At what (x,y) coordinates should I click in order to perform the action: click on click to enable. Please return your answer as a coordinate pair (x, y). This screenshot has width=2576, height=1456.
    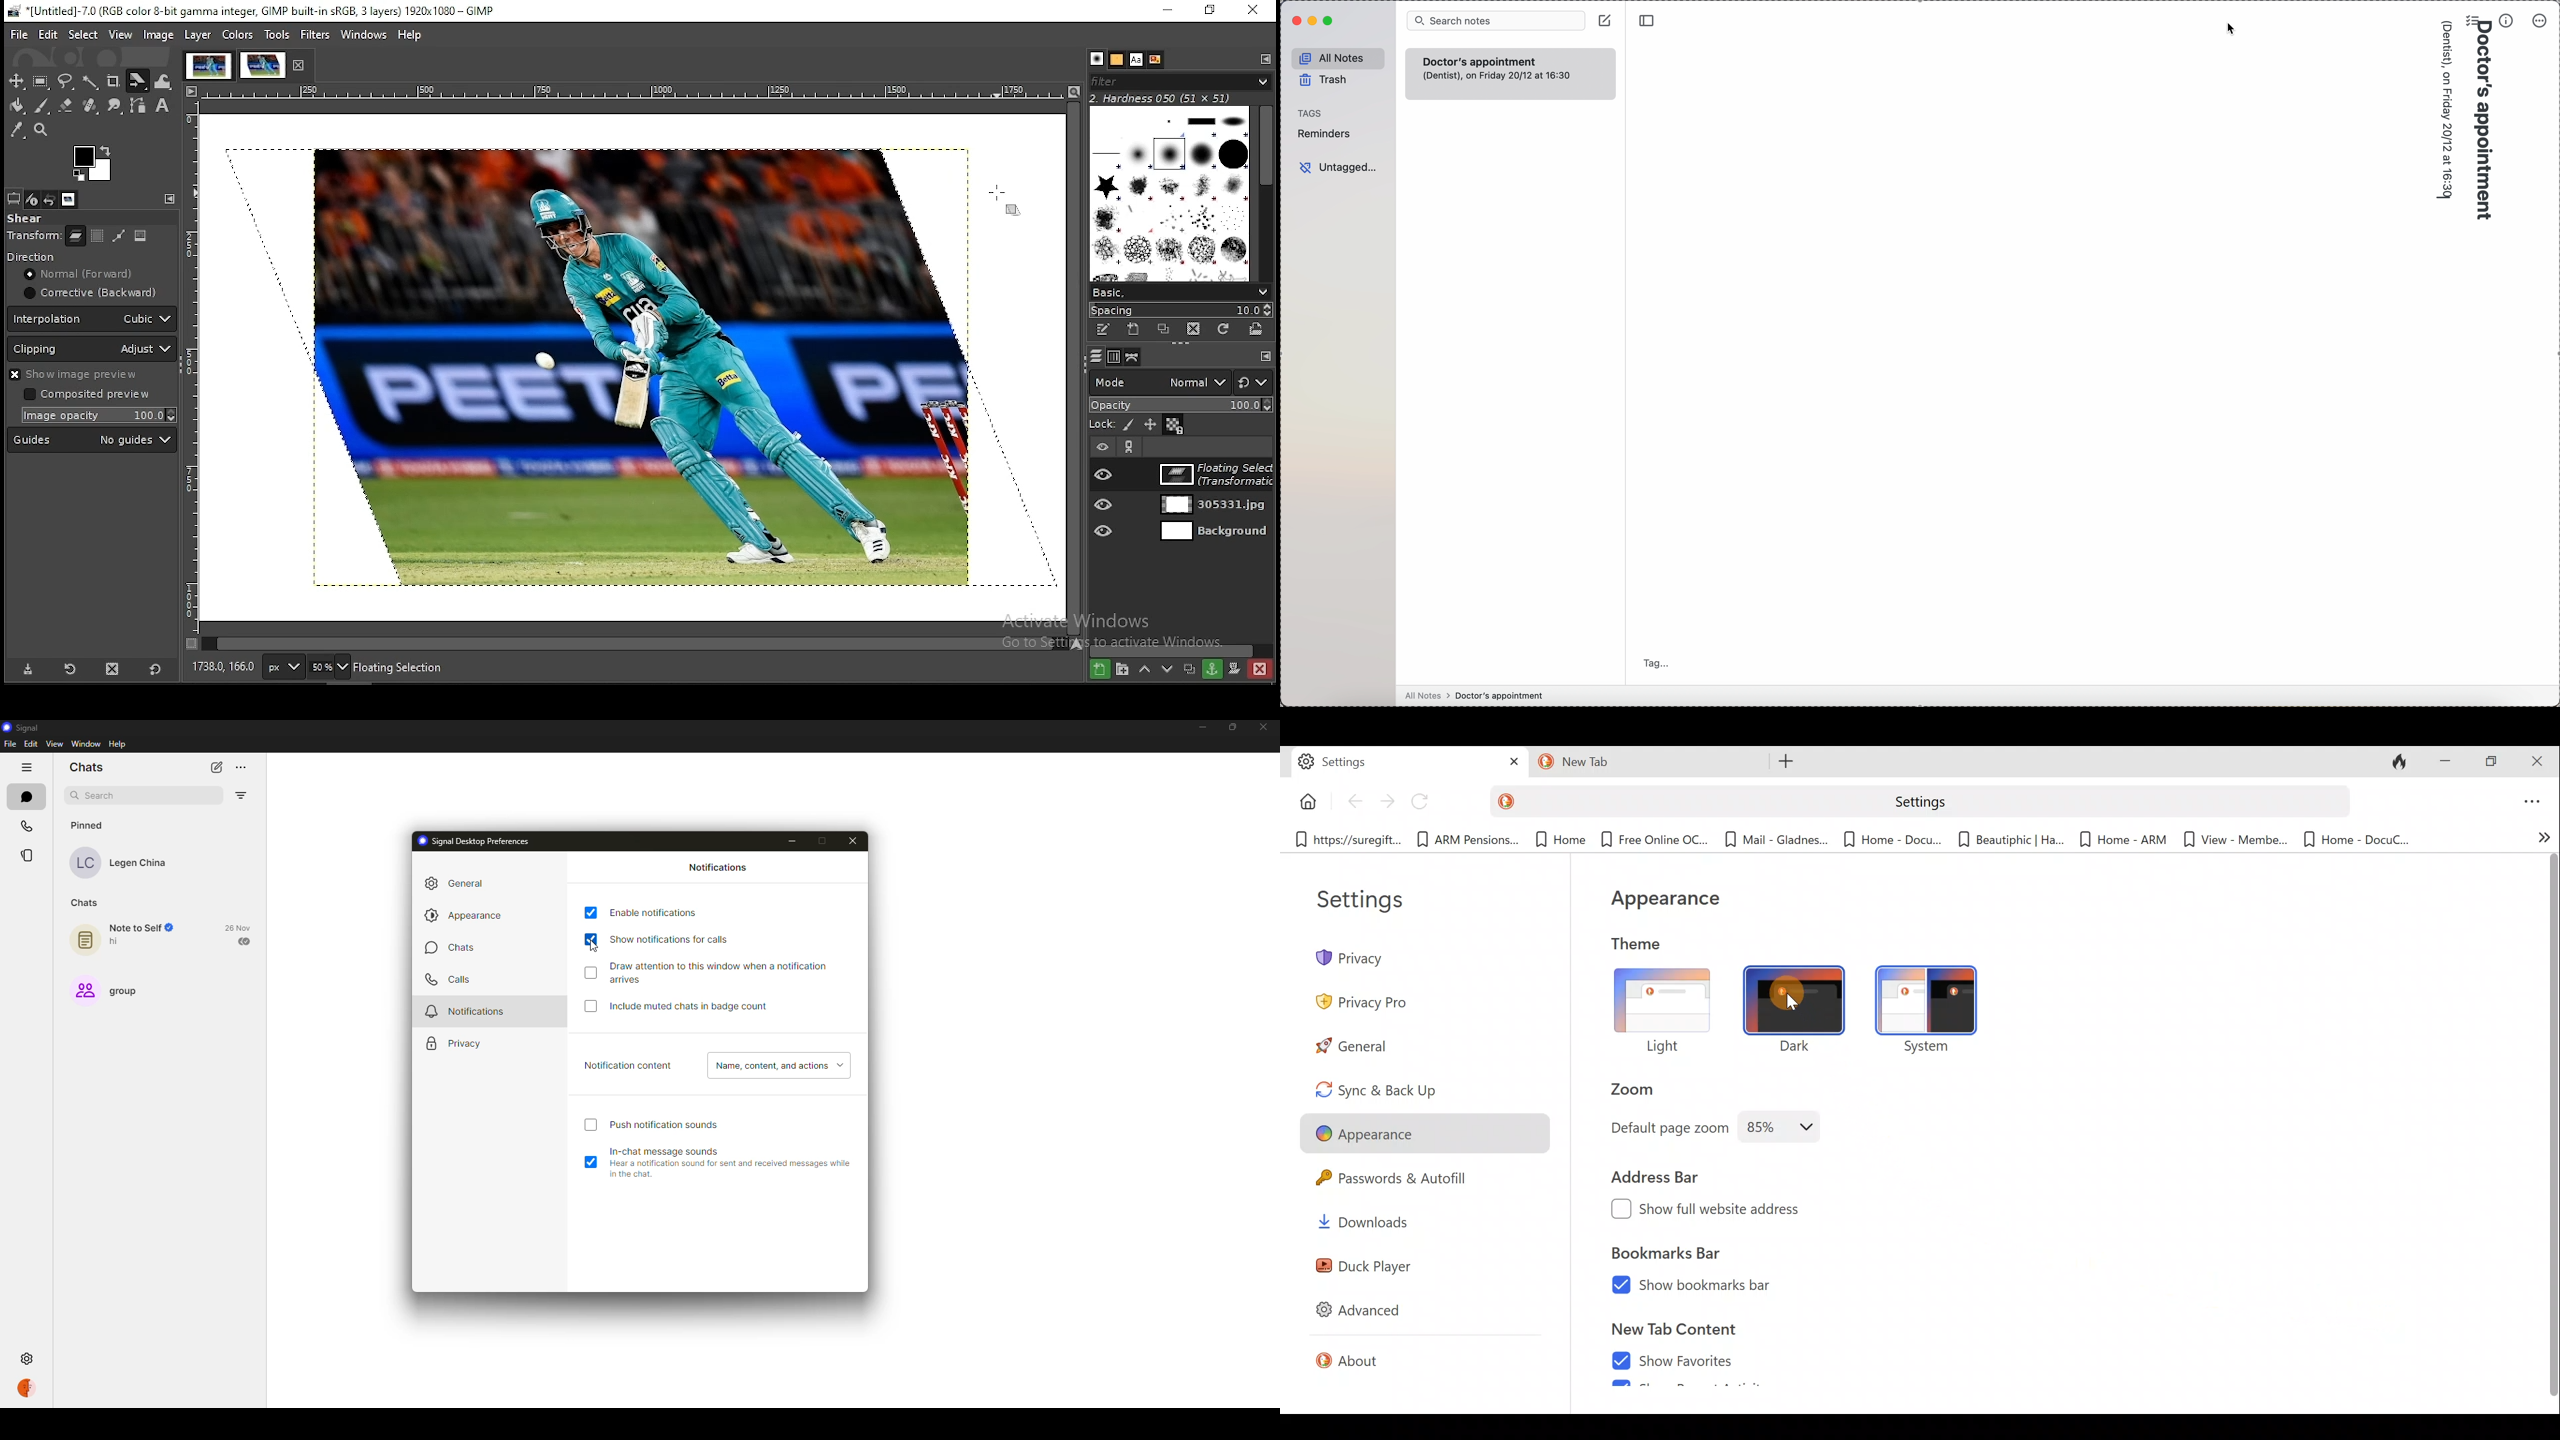
    Looking at the image, I should click on (595, 1123).